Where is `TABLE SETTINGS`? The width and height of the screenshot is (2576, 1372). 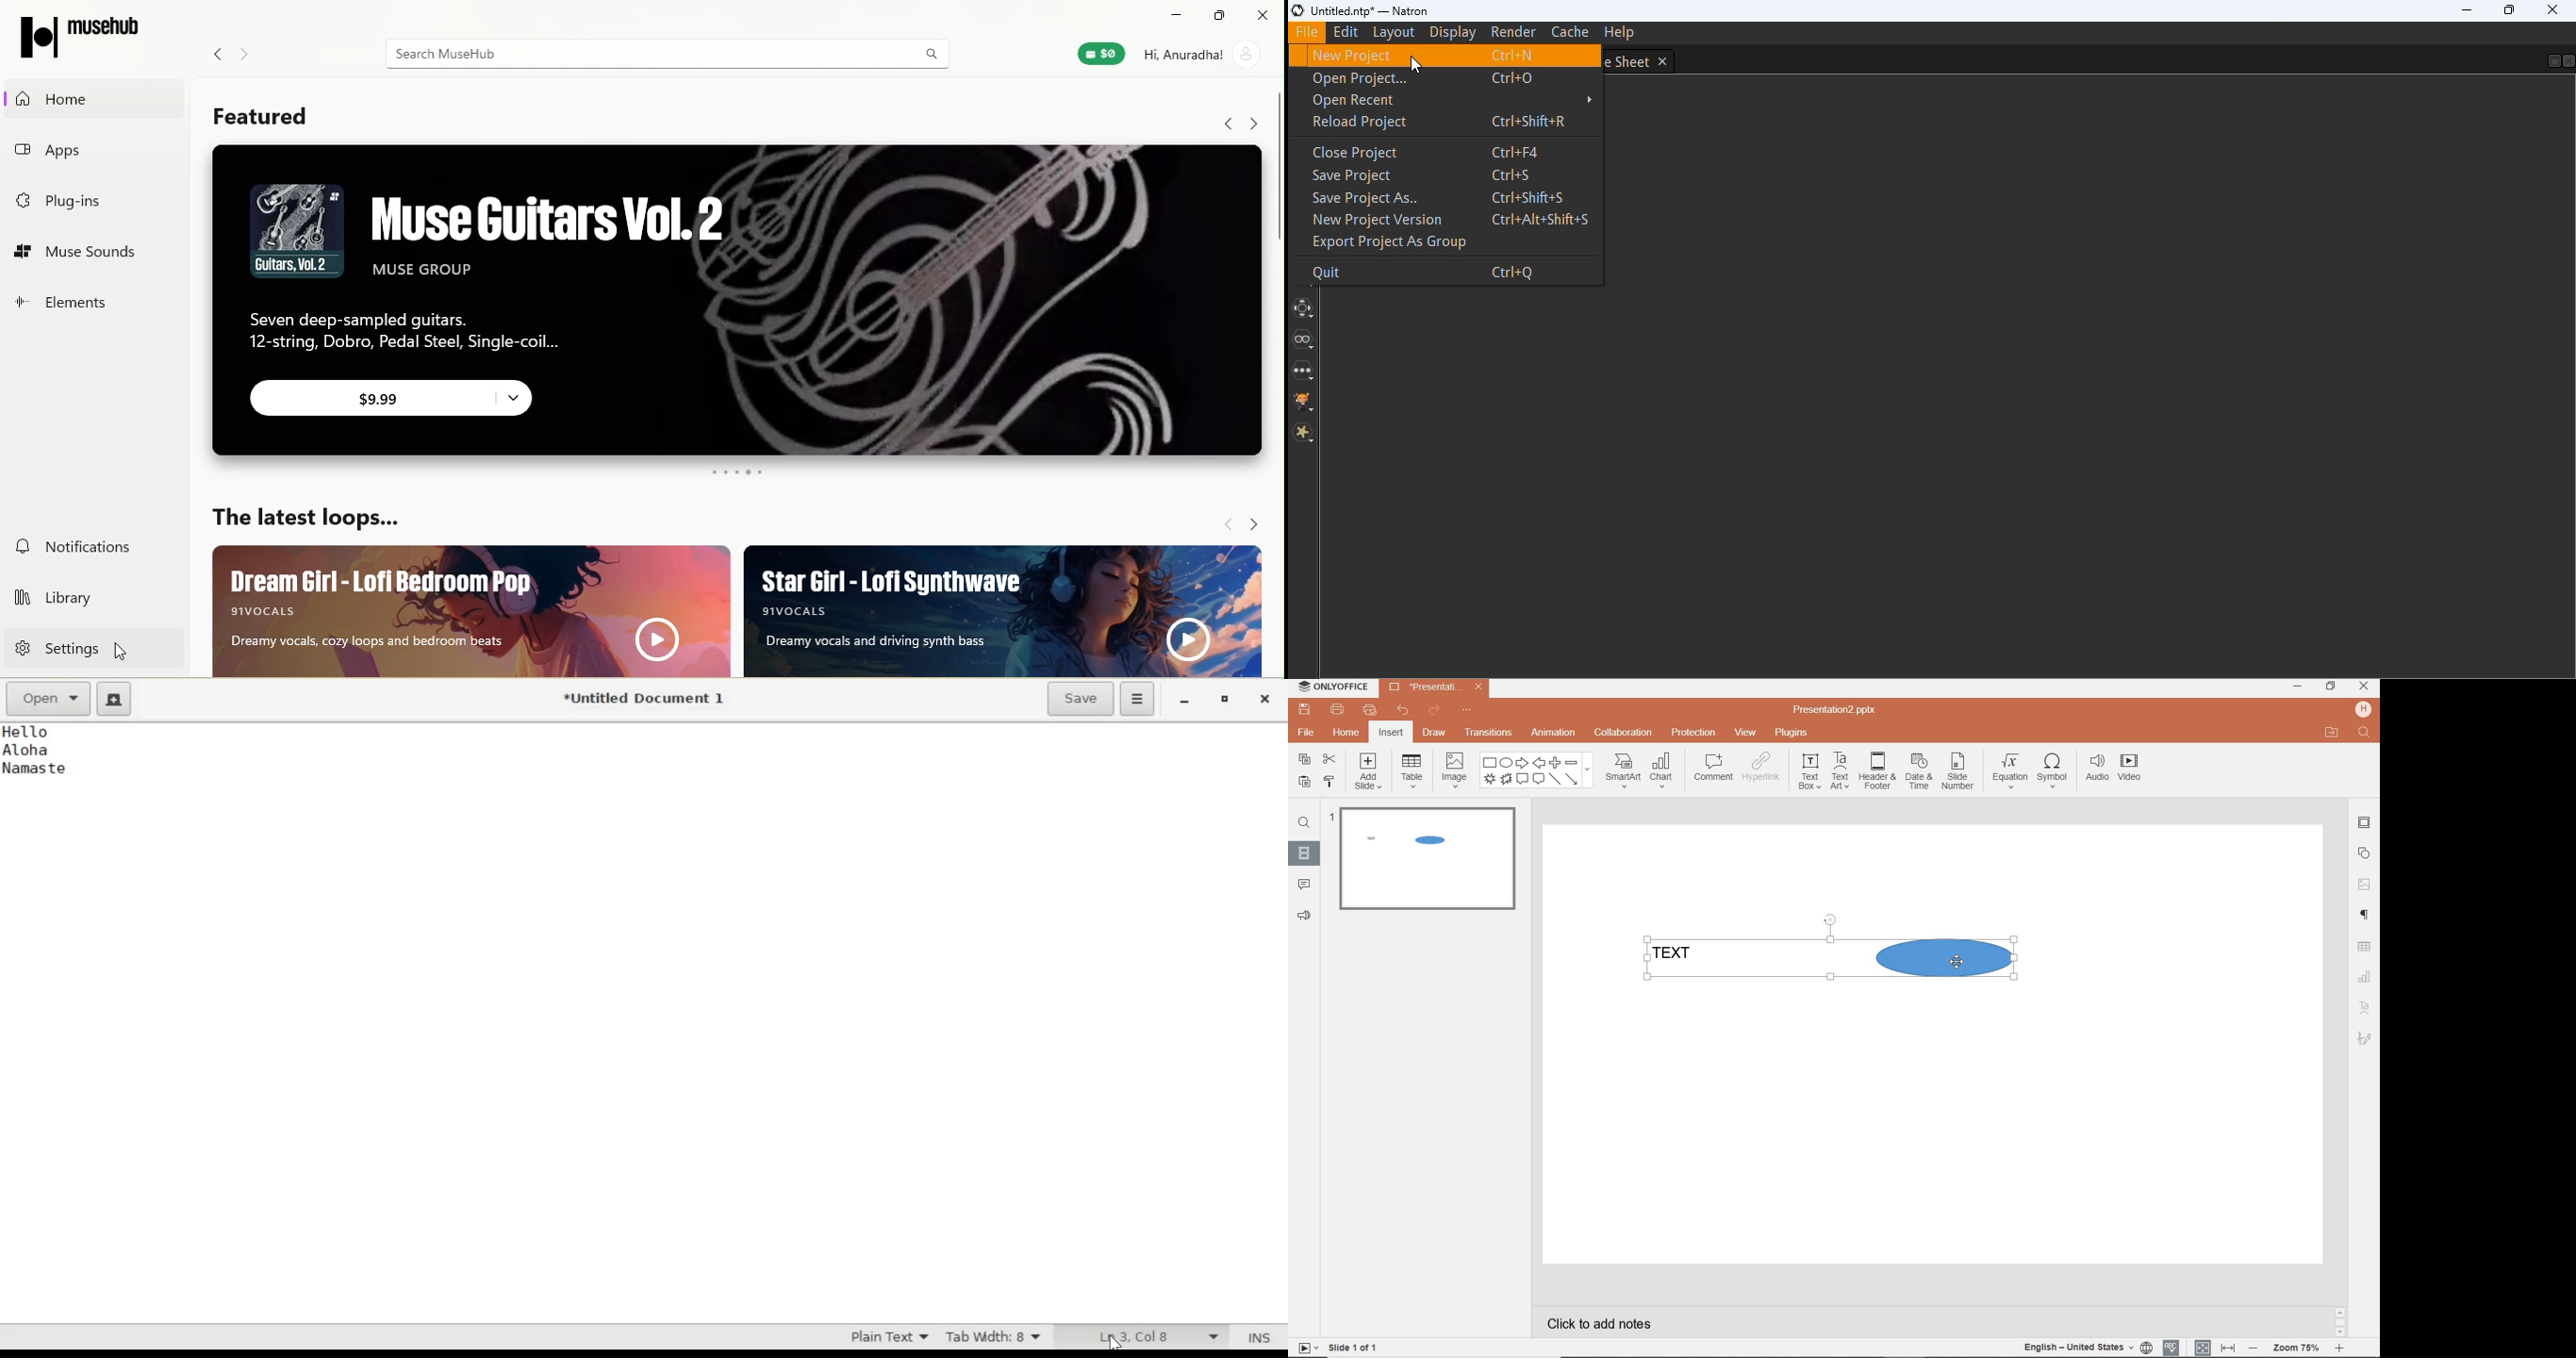 TABLE SETTINGS is located at coordinates (2365, 947).